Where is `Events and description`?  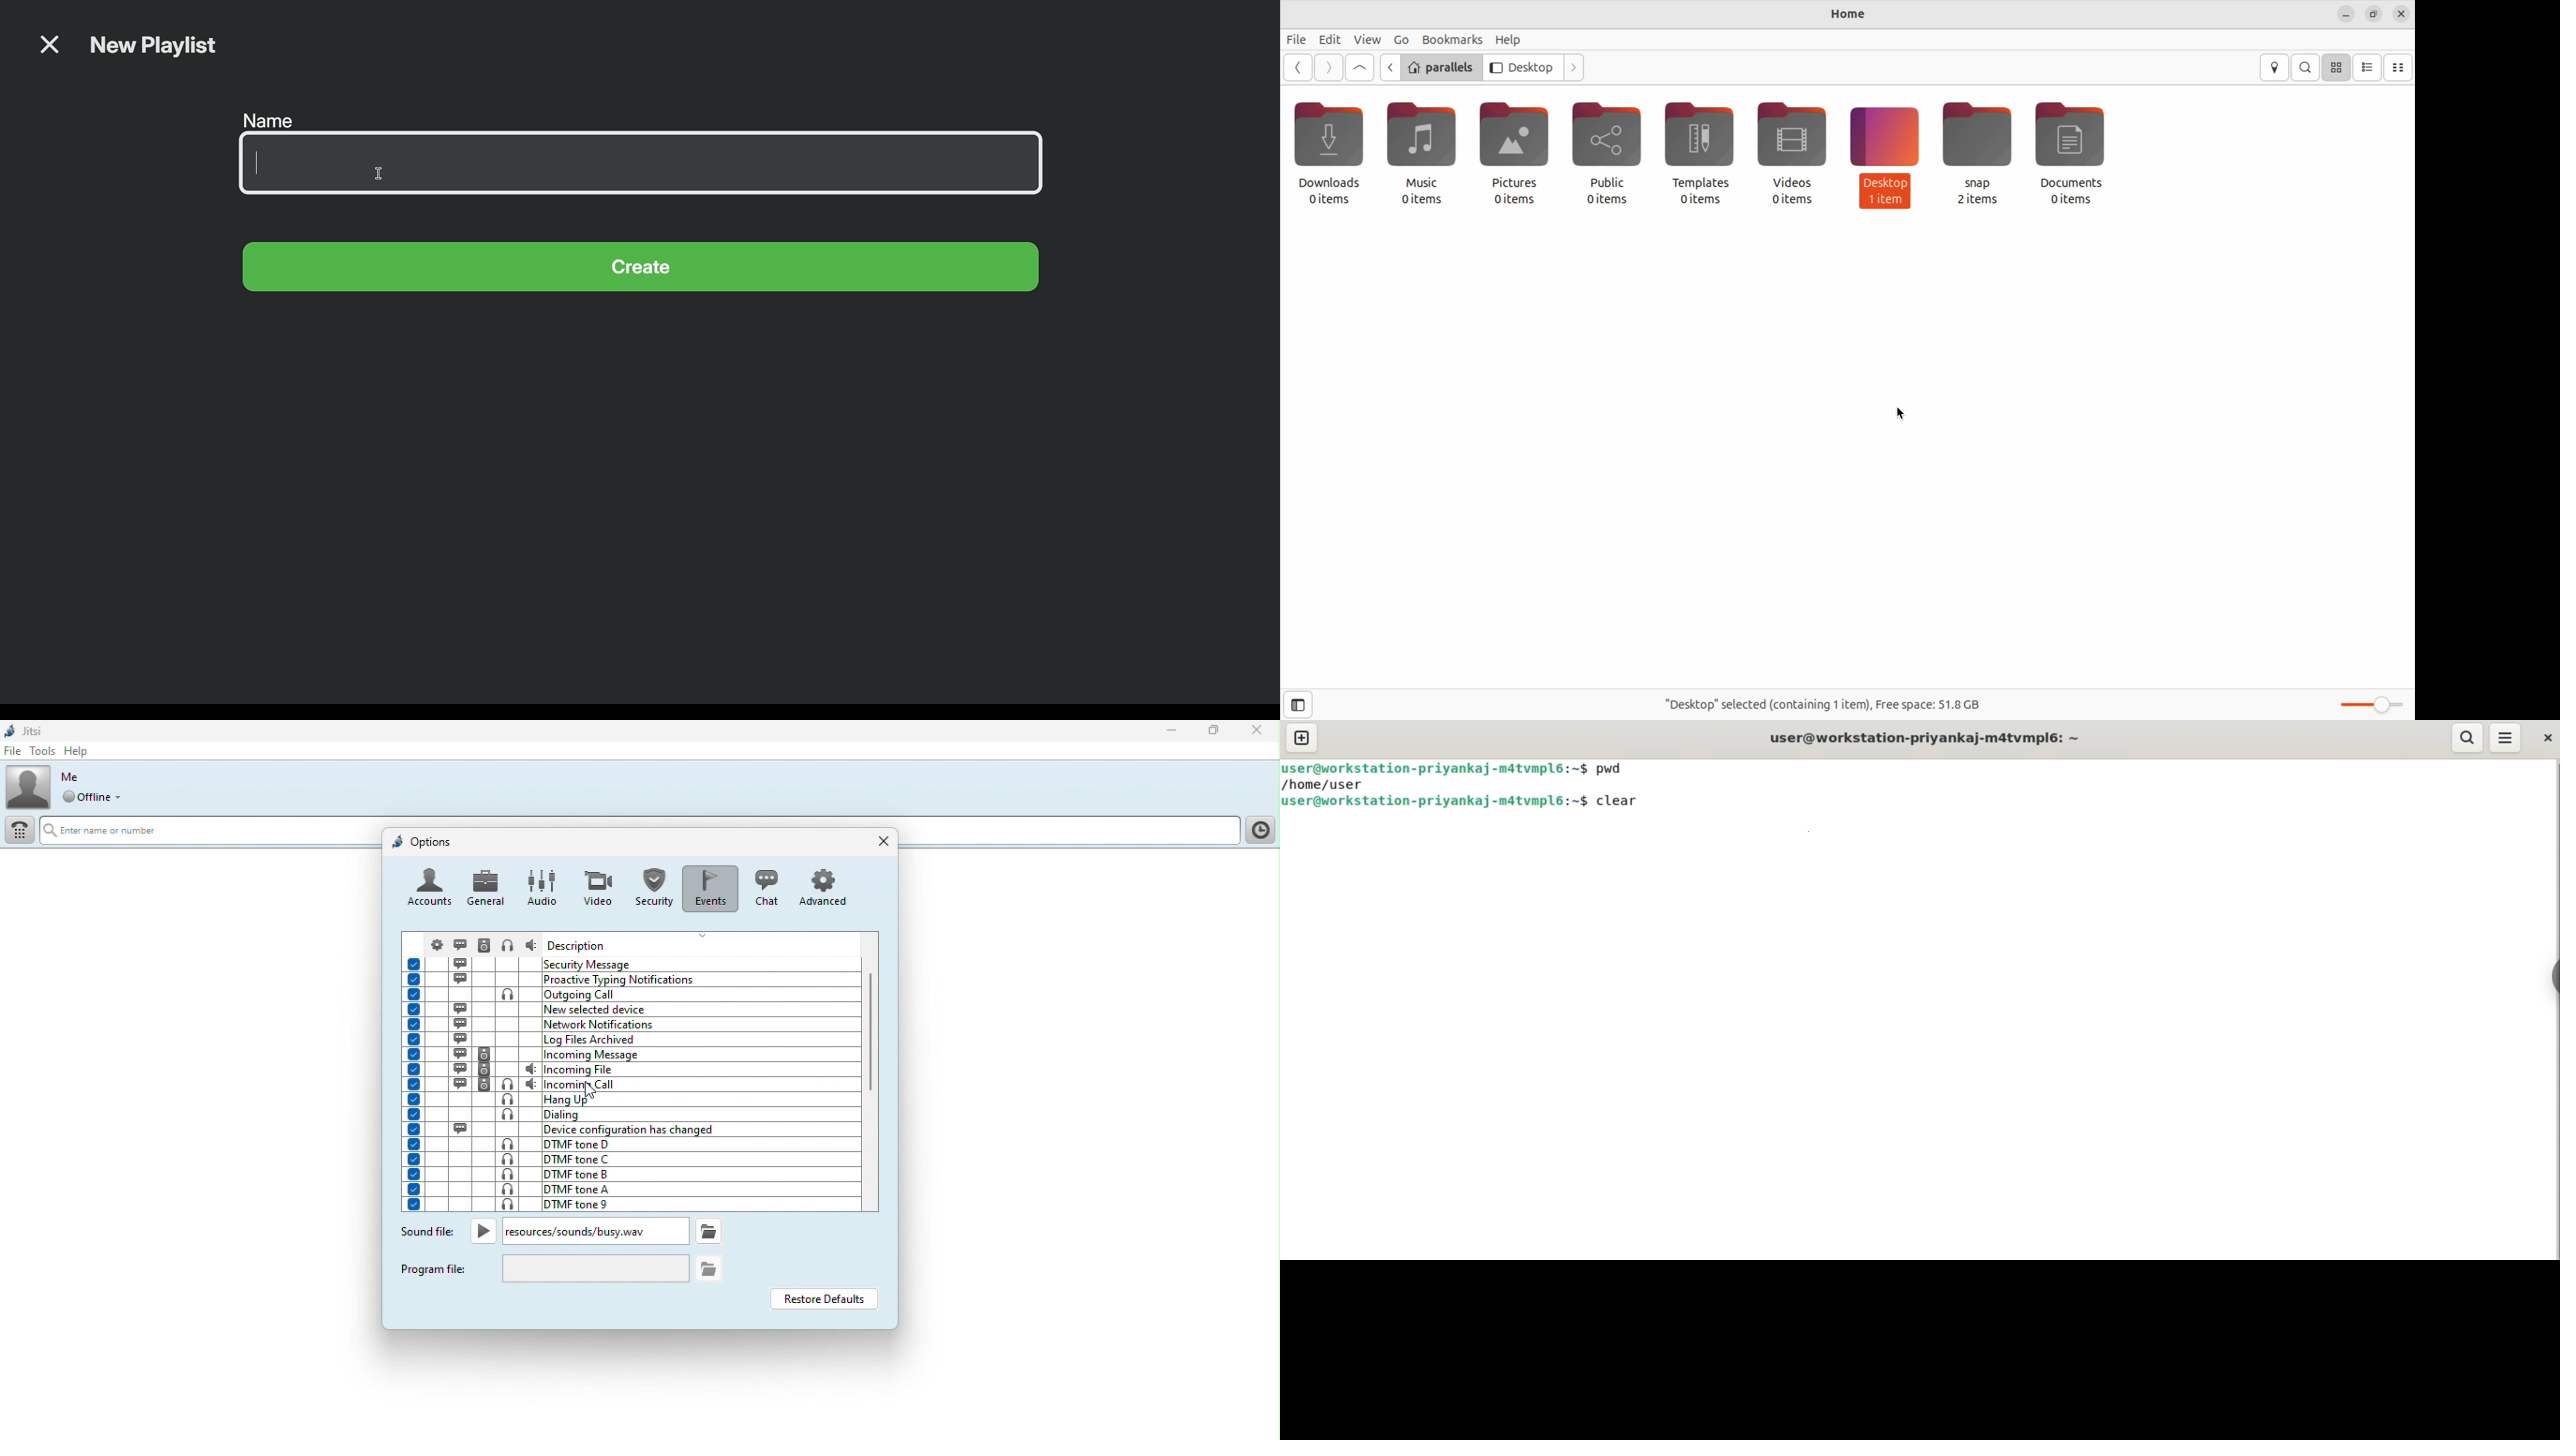 Events and description is located at coordinates (632, 963).